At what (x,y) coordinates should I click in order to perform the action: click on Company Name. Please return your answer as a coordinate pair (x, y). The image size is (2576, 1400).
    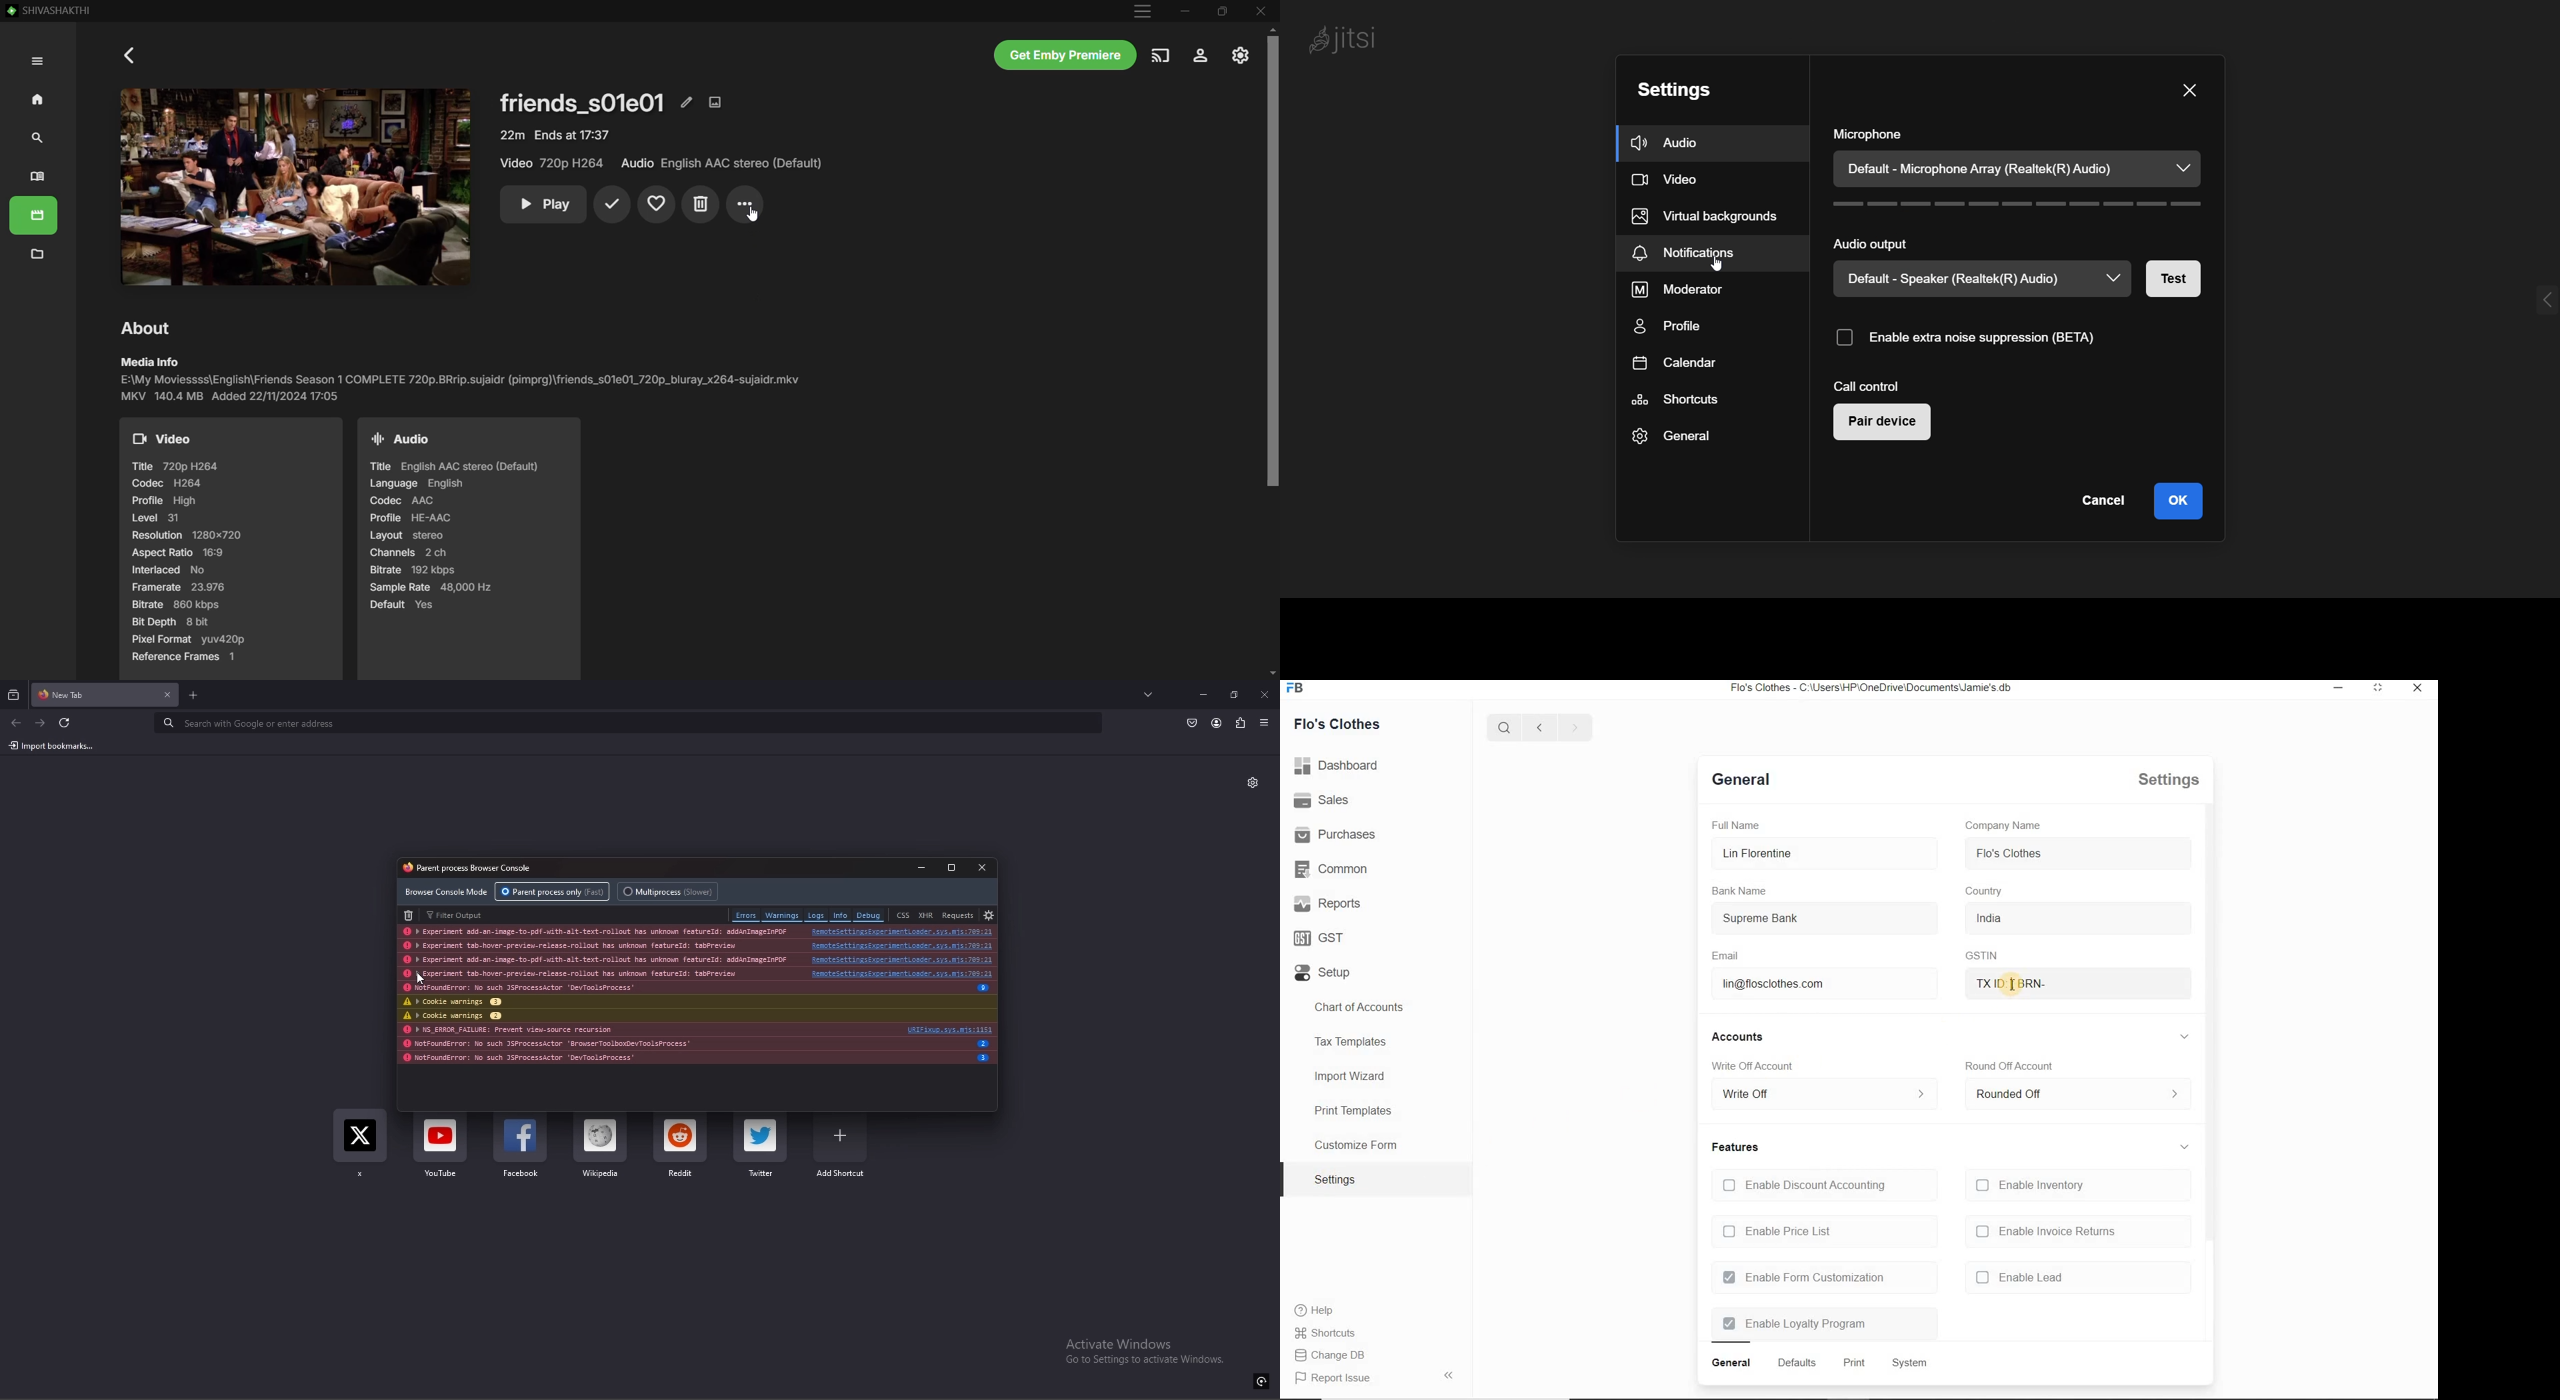
    Looking at the image, I should click on (2004, 826).